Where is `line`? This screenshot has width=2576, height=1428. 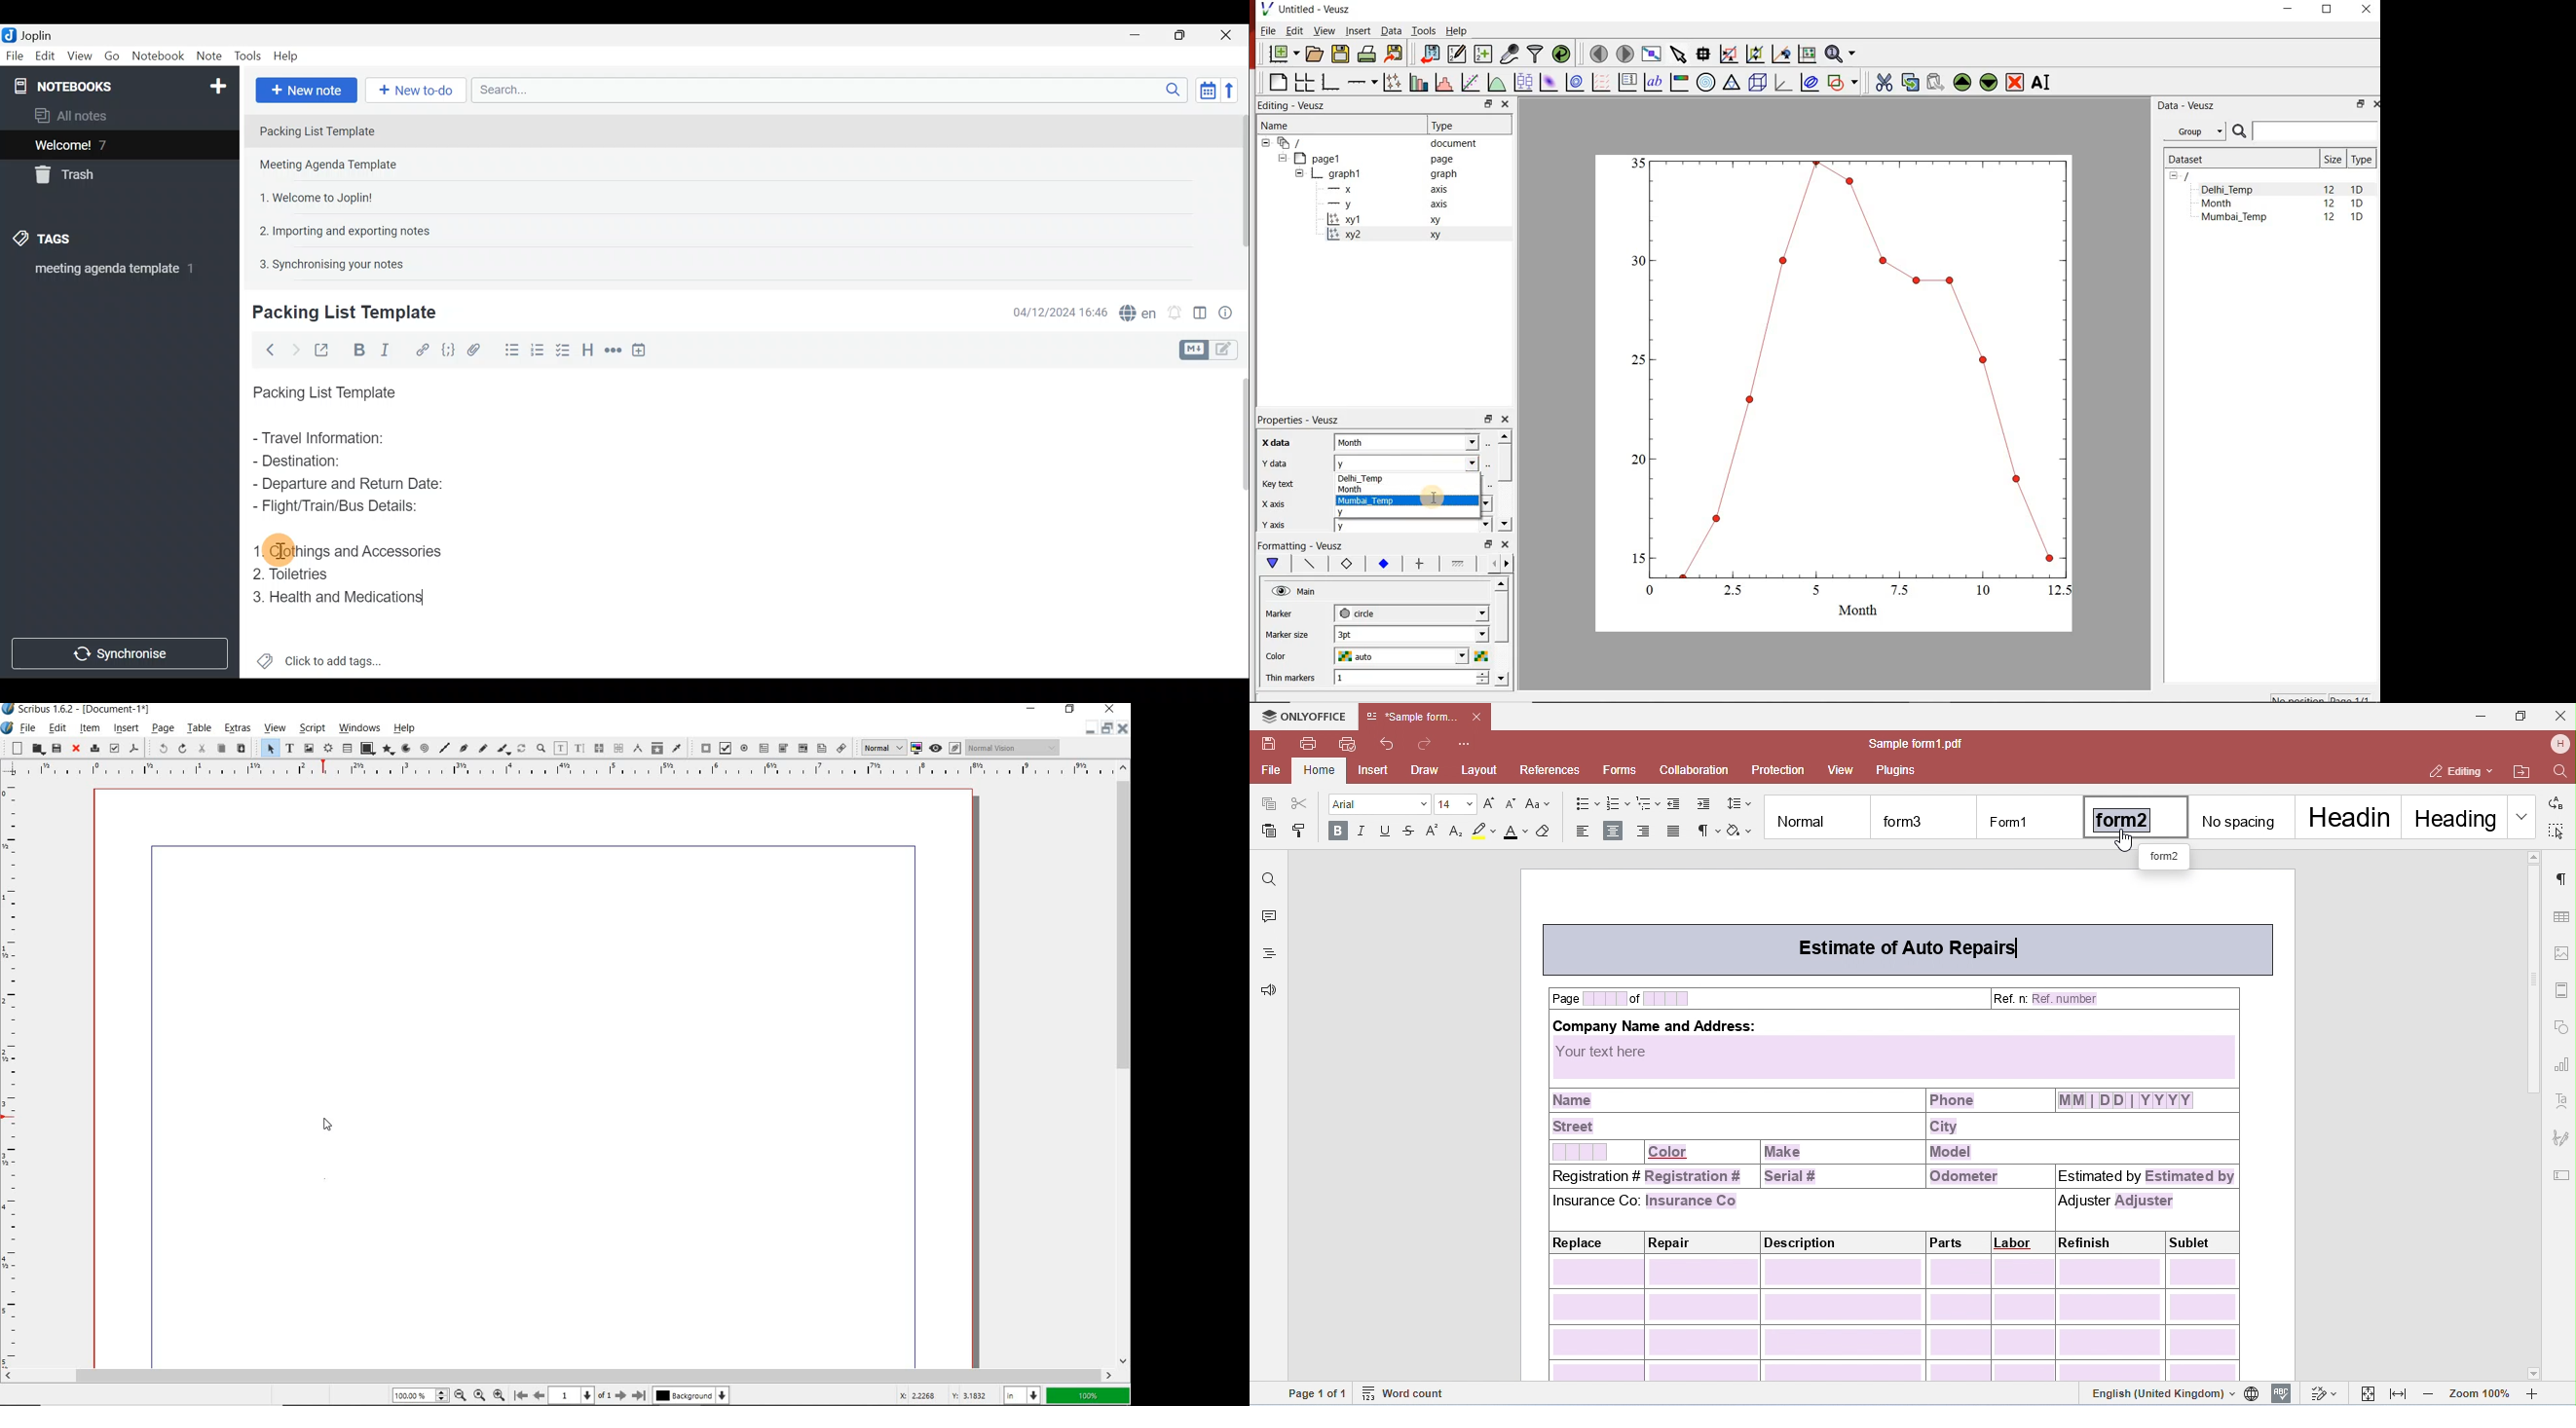 line is located at coordinates (444, 747).